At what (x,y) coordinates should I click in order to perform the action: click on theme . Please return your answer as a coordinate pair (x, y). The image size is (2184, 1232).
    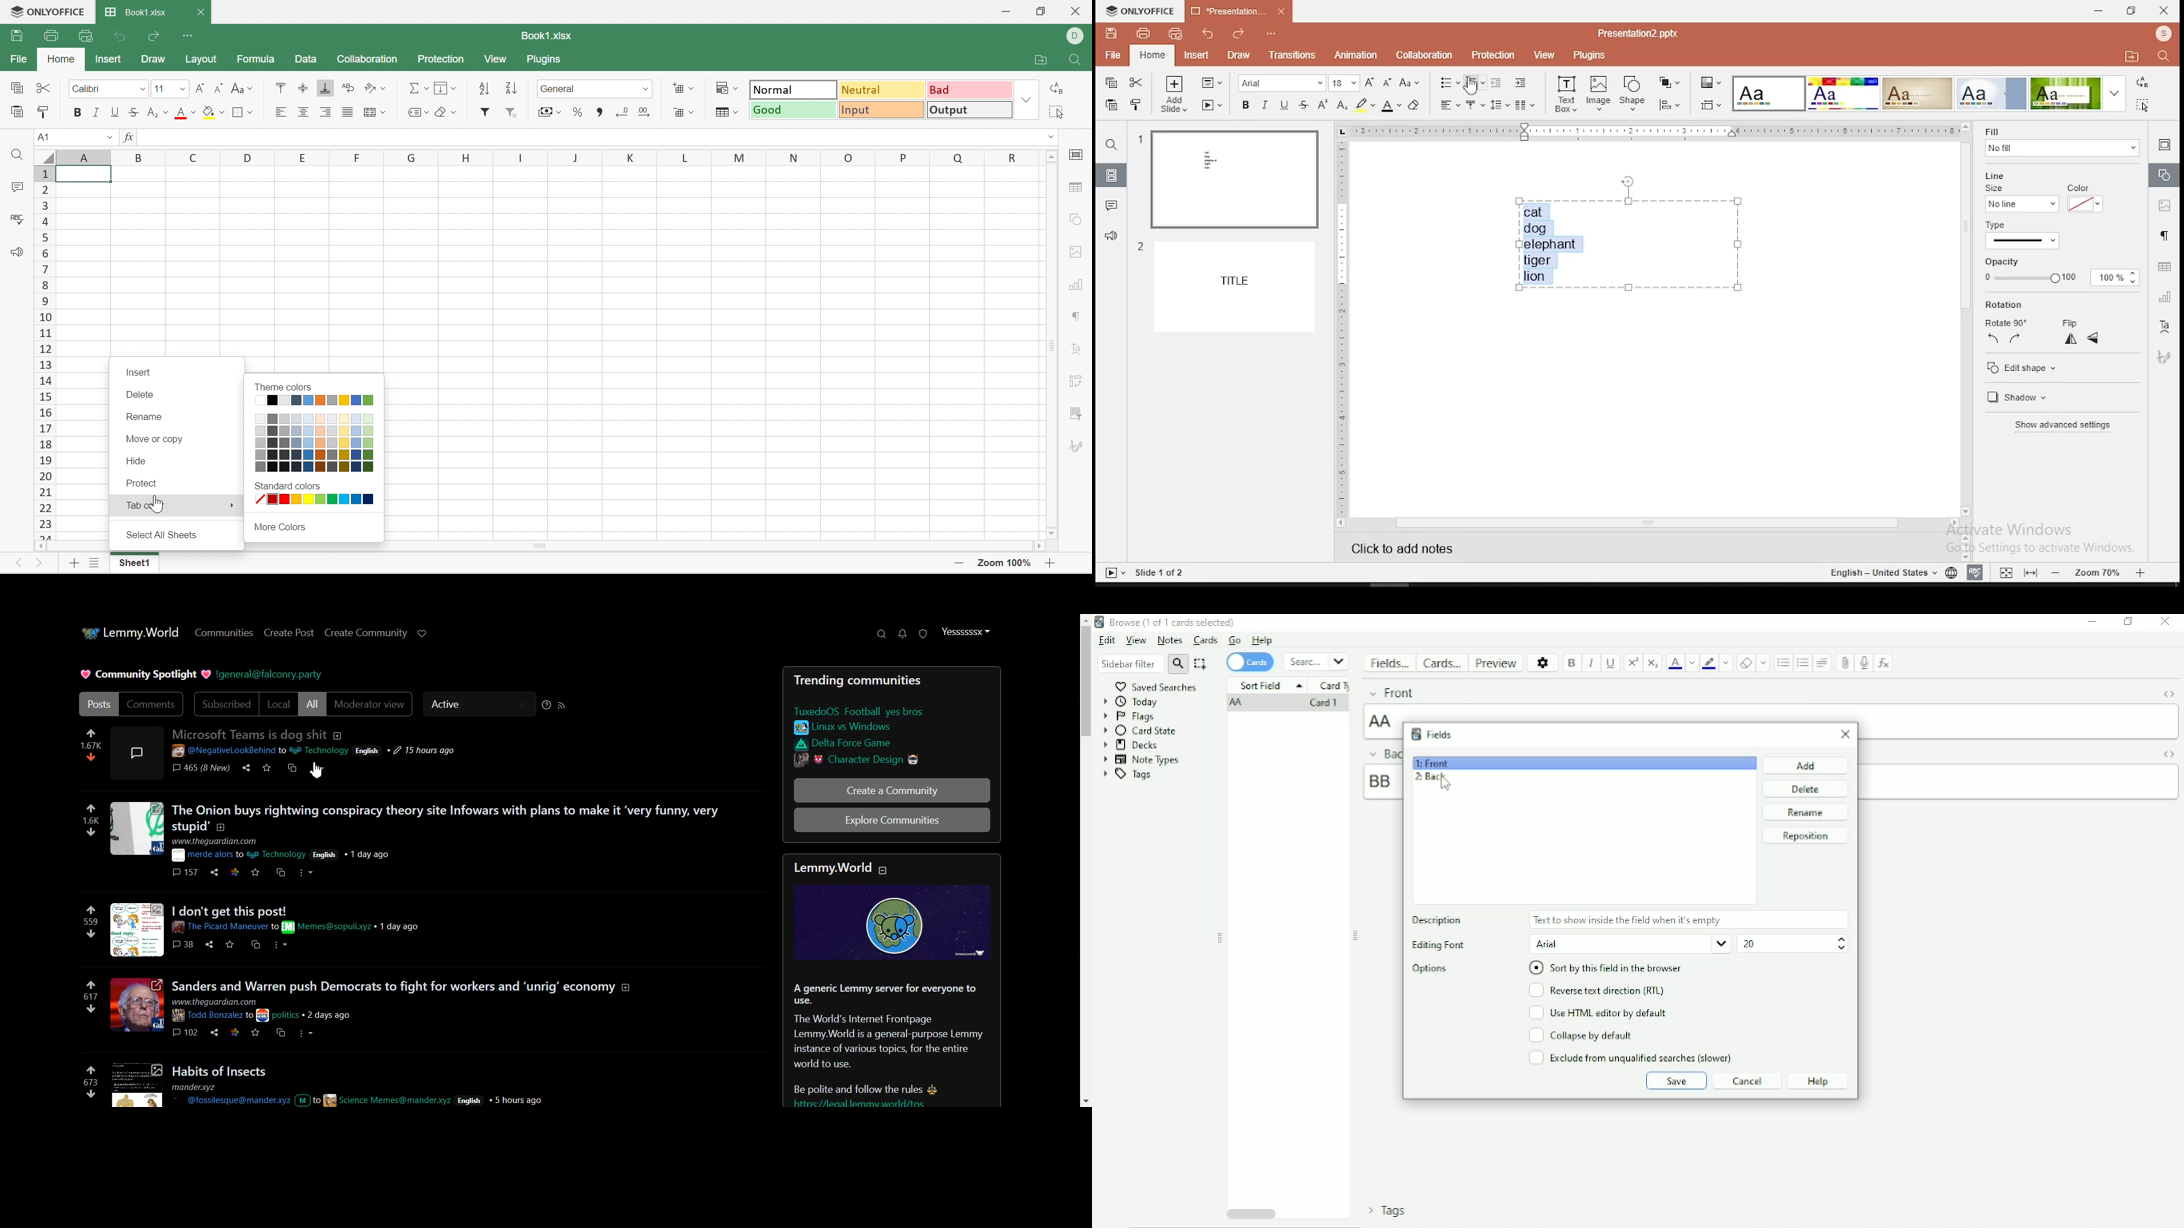
    Looking at the image, I should click on (1842, 93).